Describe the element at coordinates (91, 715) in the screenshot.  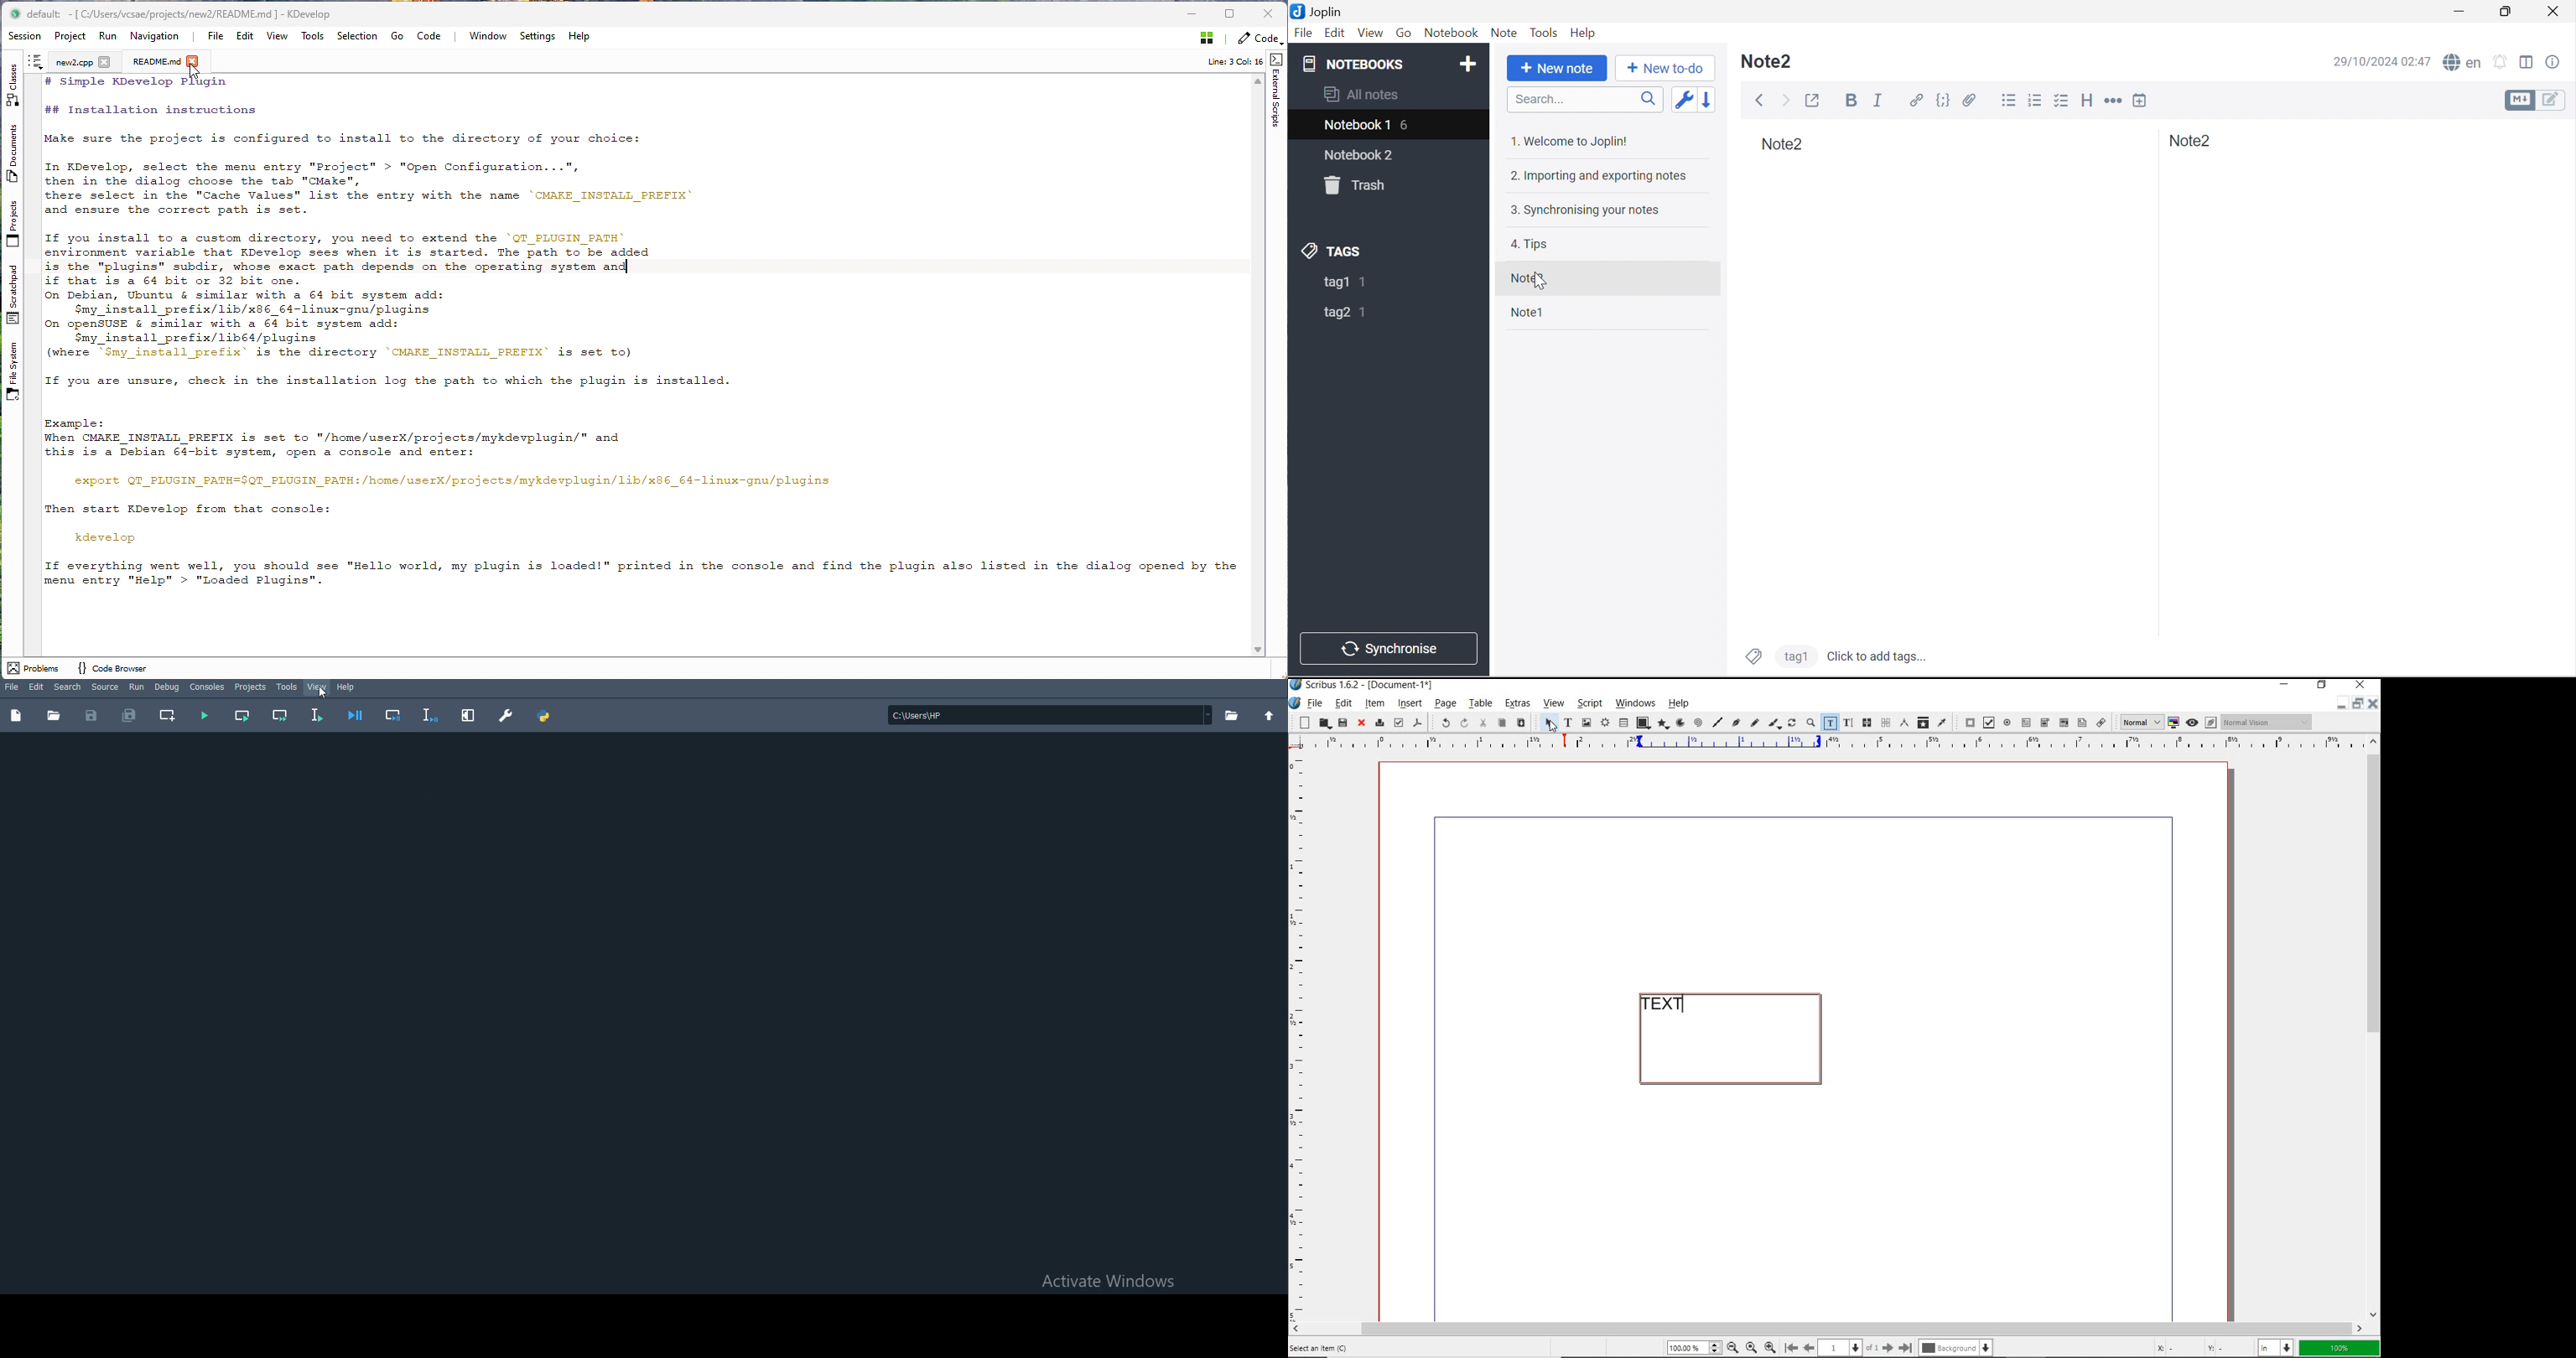
I see `Save file` at that location.